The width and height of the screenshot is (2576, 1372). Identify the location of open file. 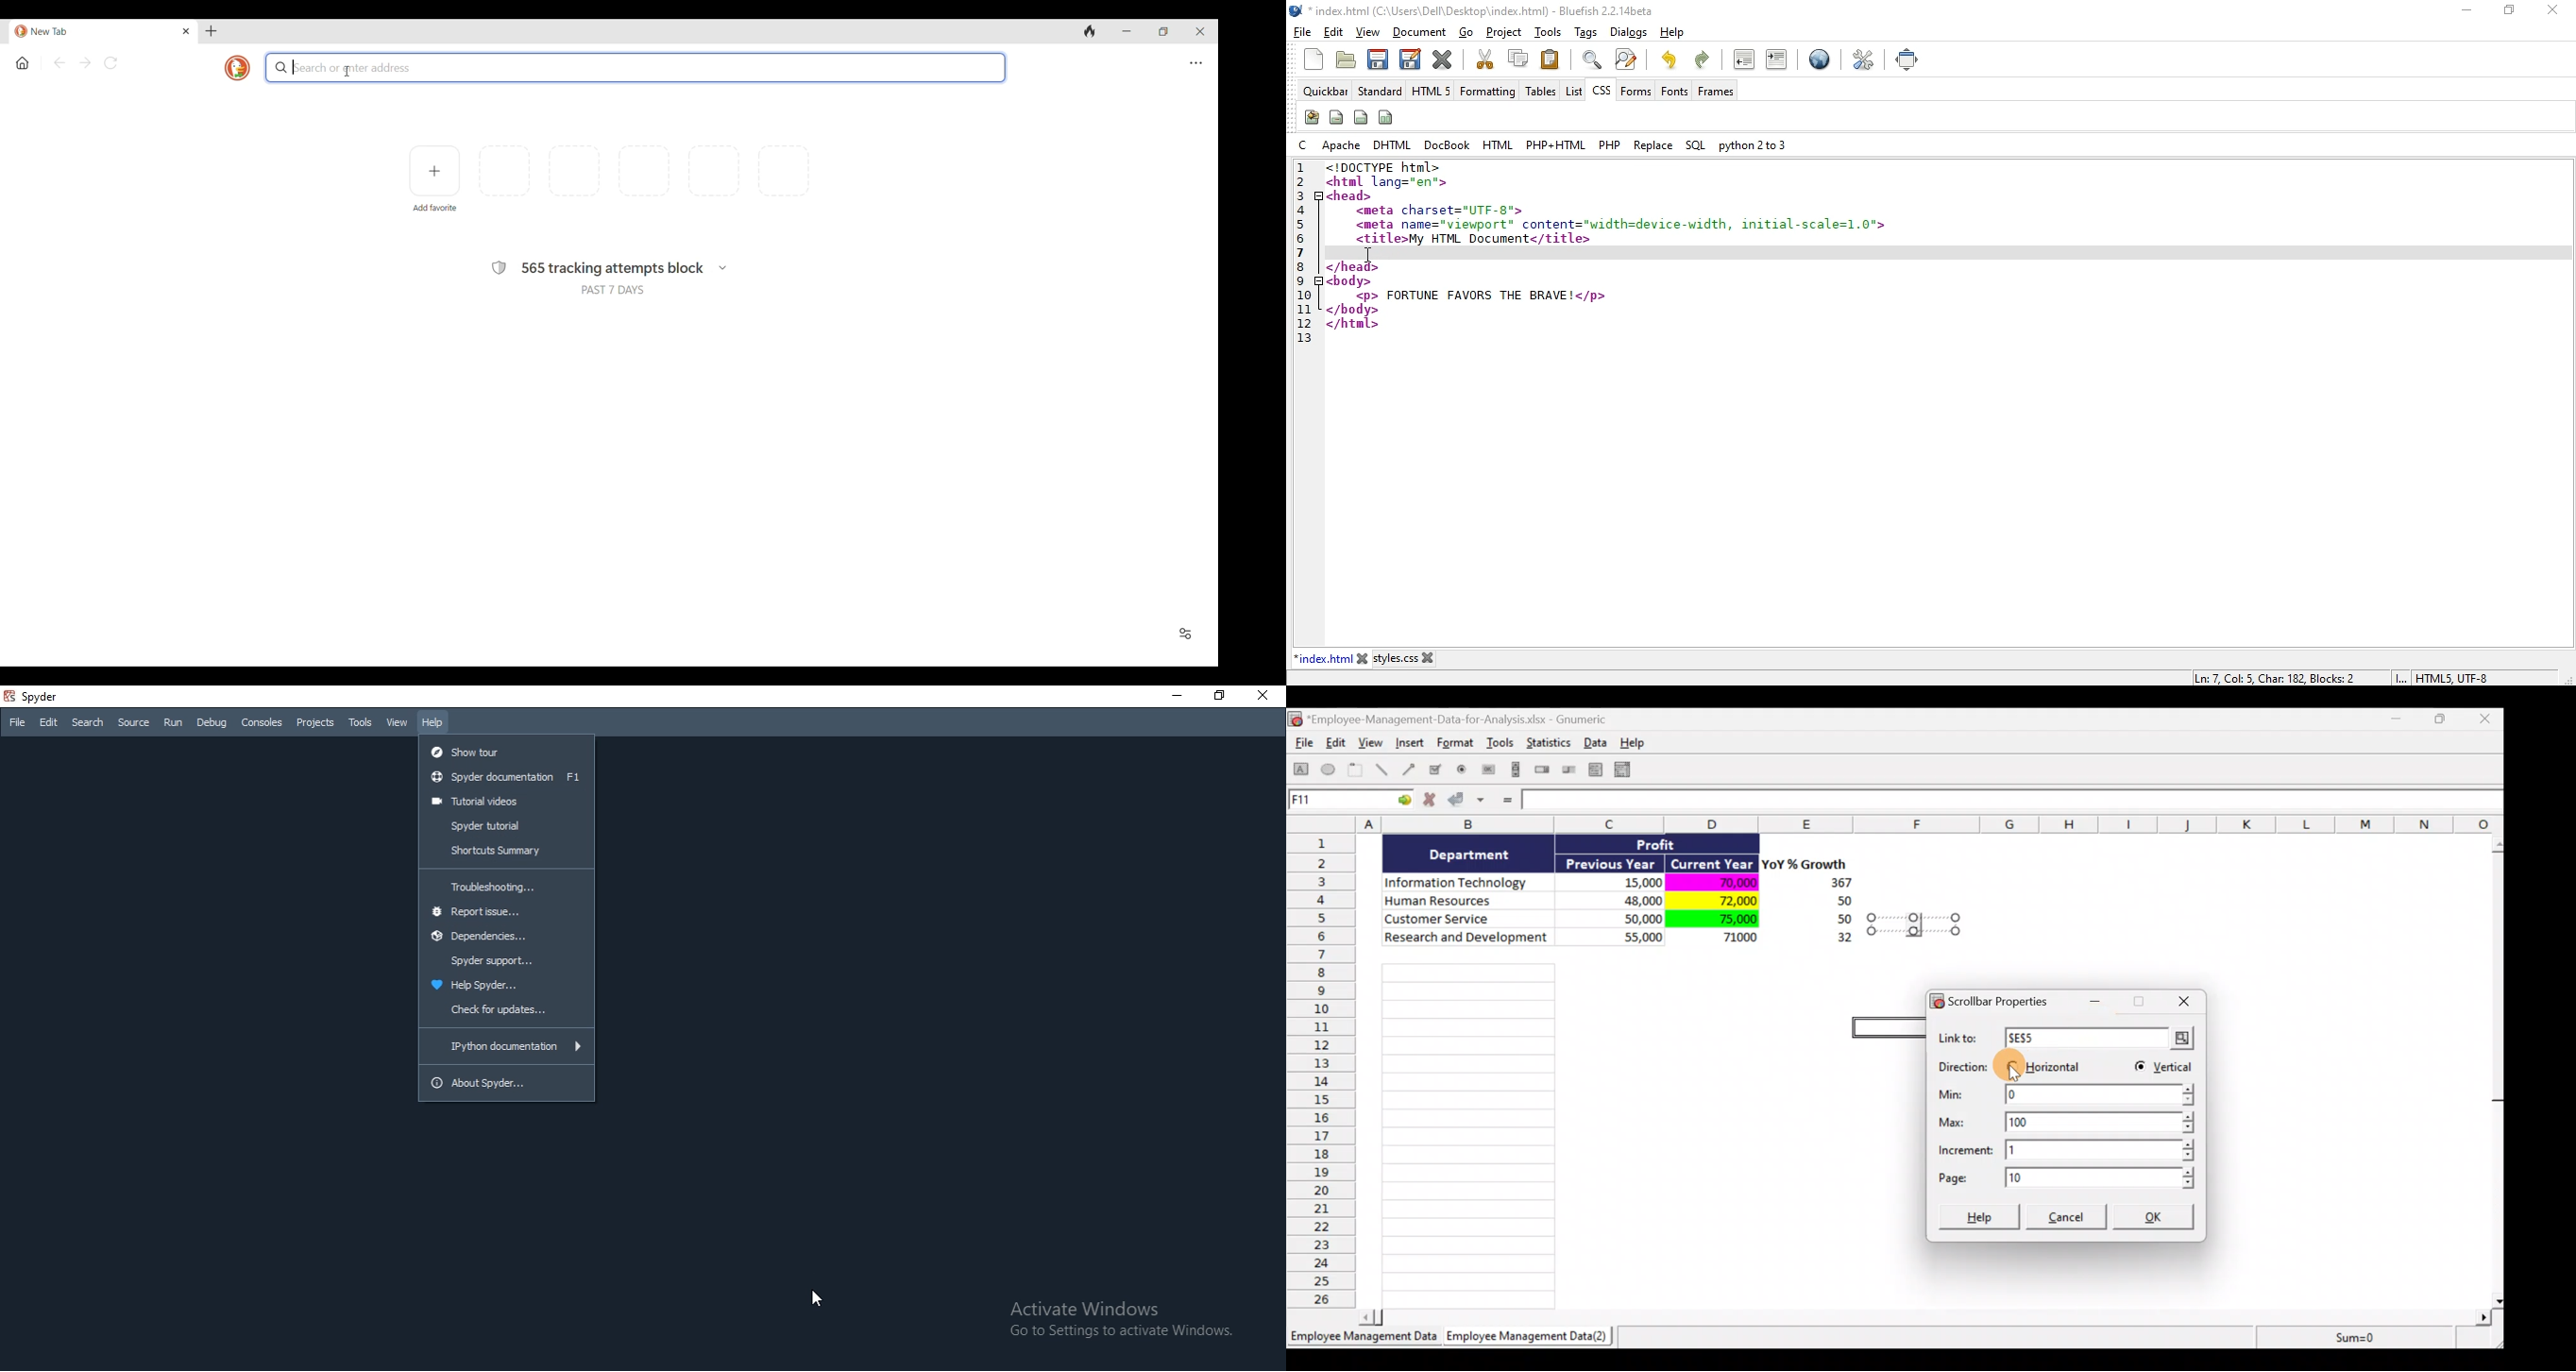
(1345, 61).